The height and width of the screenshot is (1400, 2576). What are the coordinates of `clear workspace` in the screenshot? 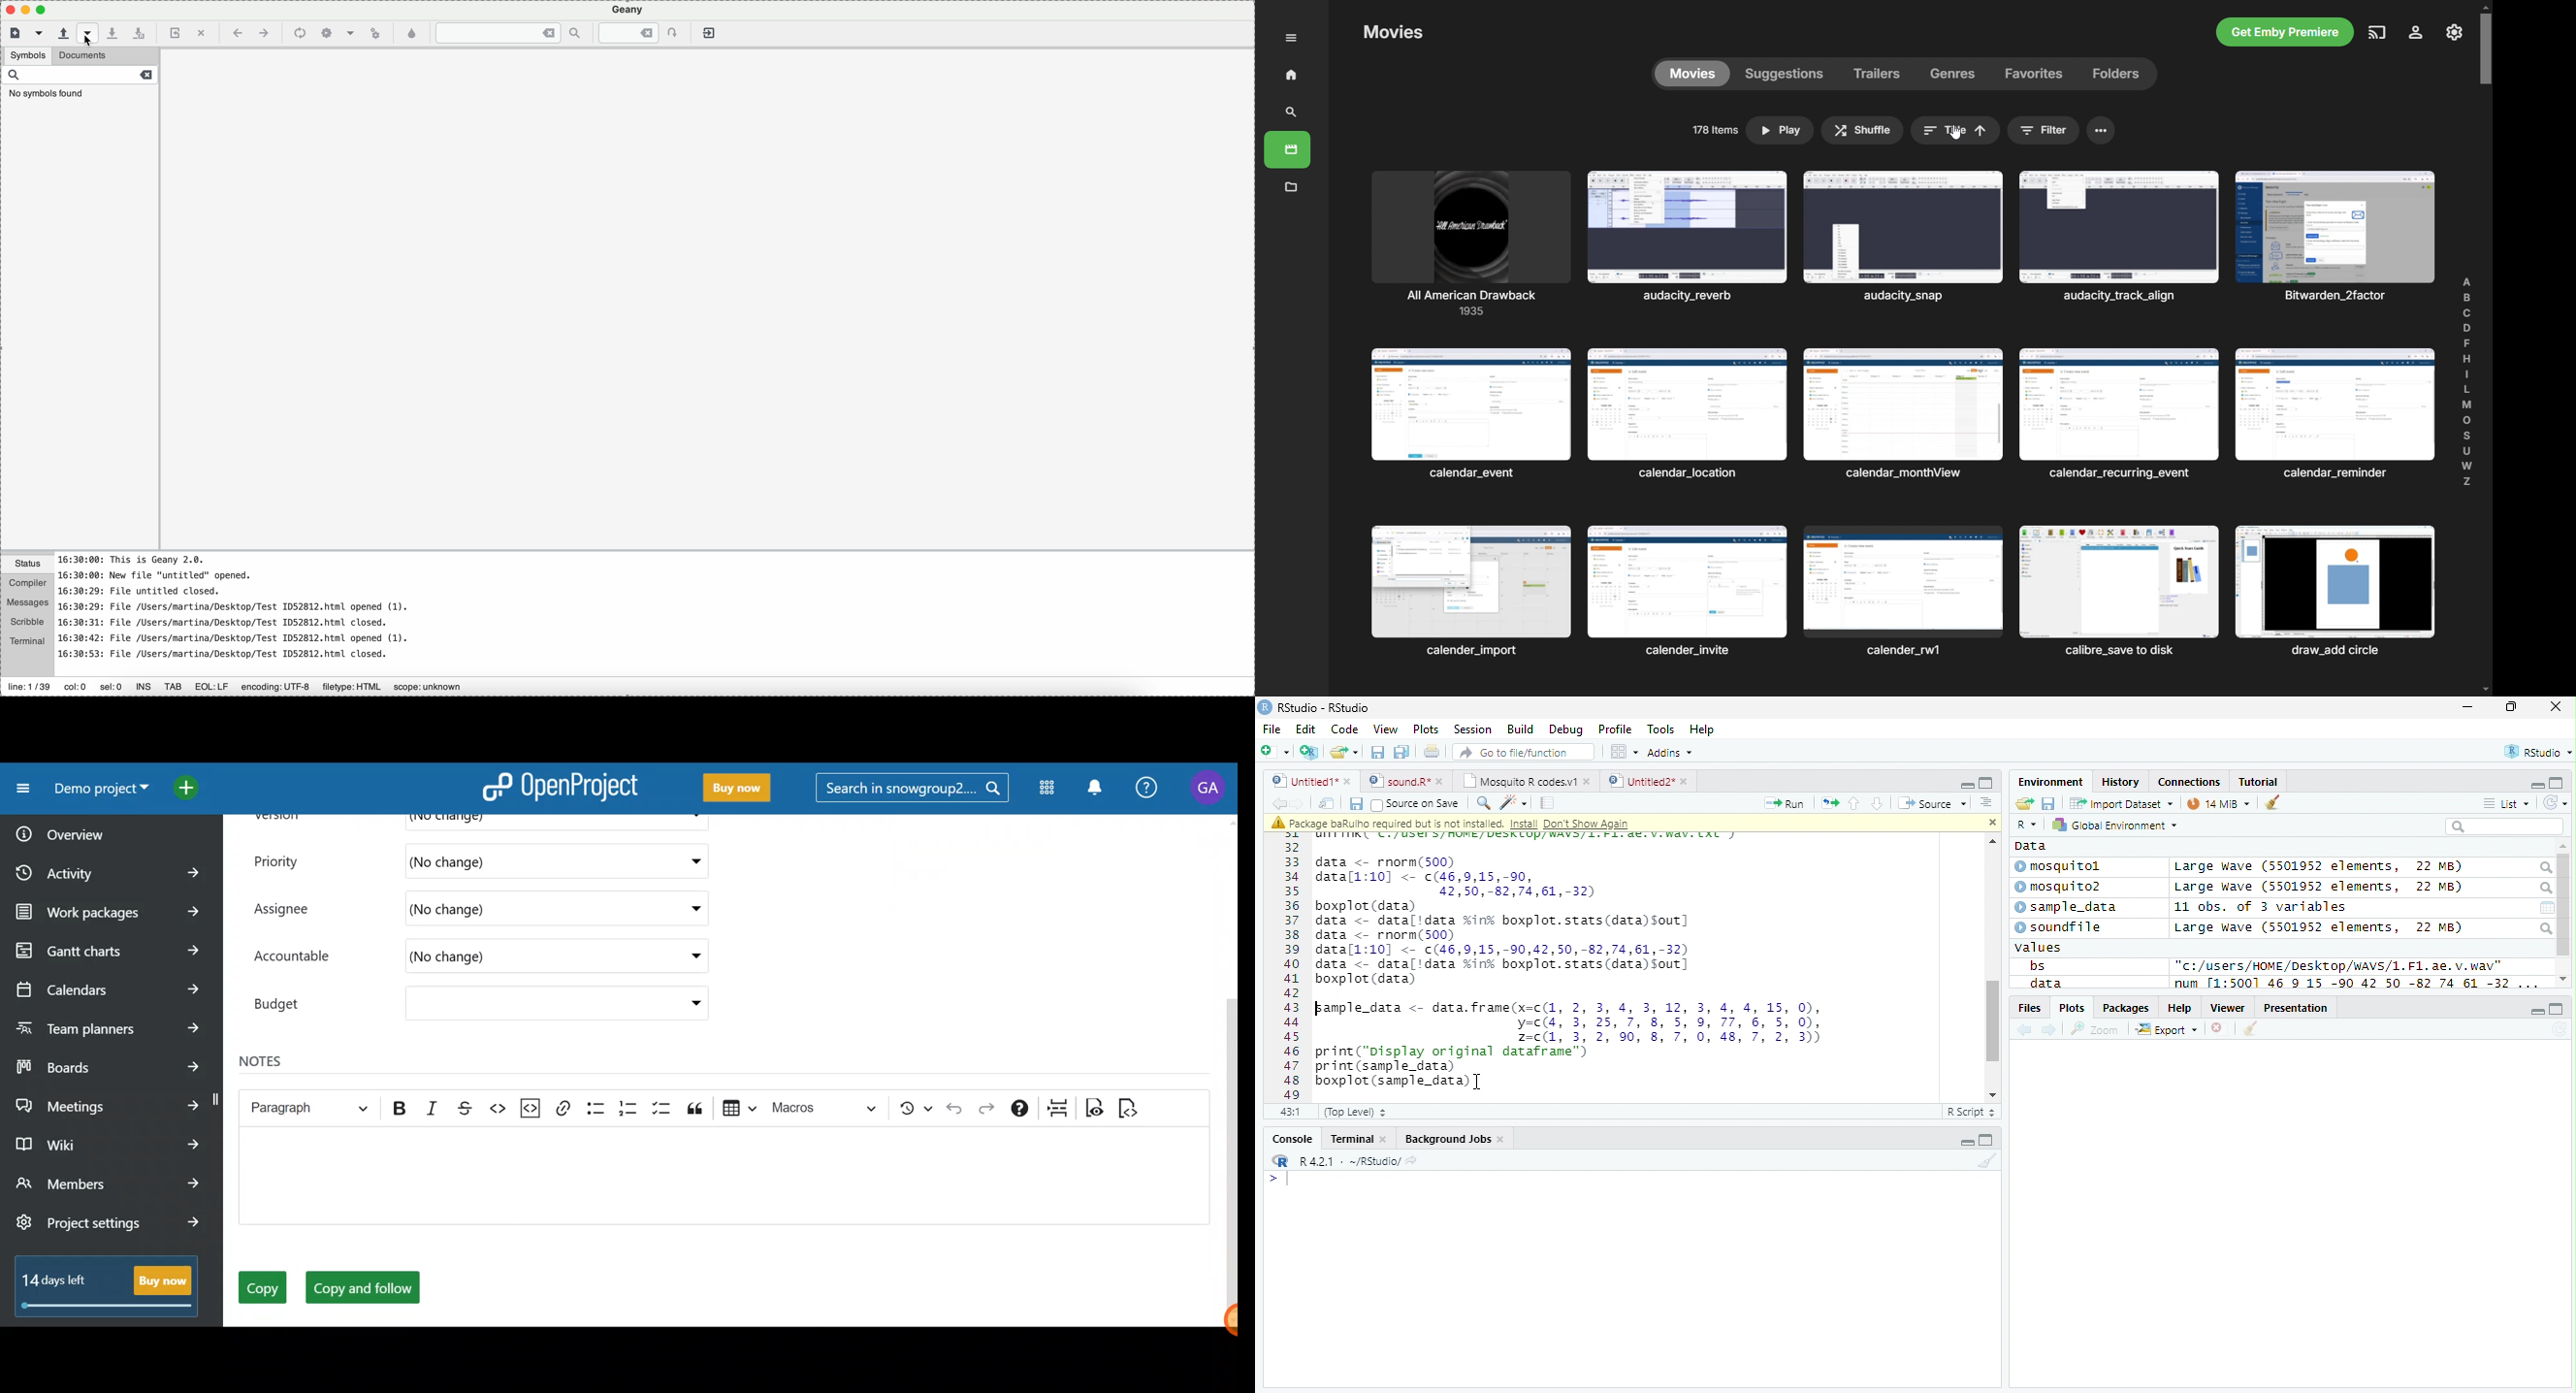 It's located at (1985, 1161).